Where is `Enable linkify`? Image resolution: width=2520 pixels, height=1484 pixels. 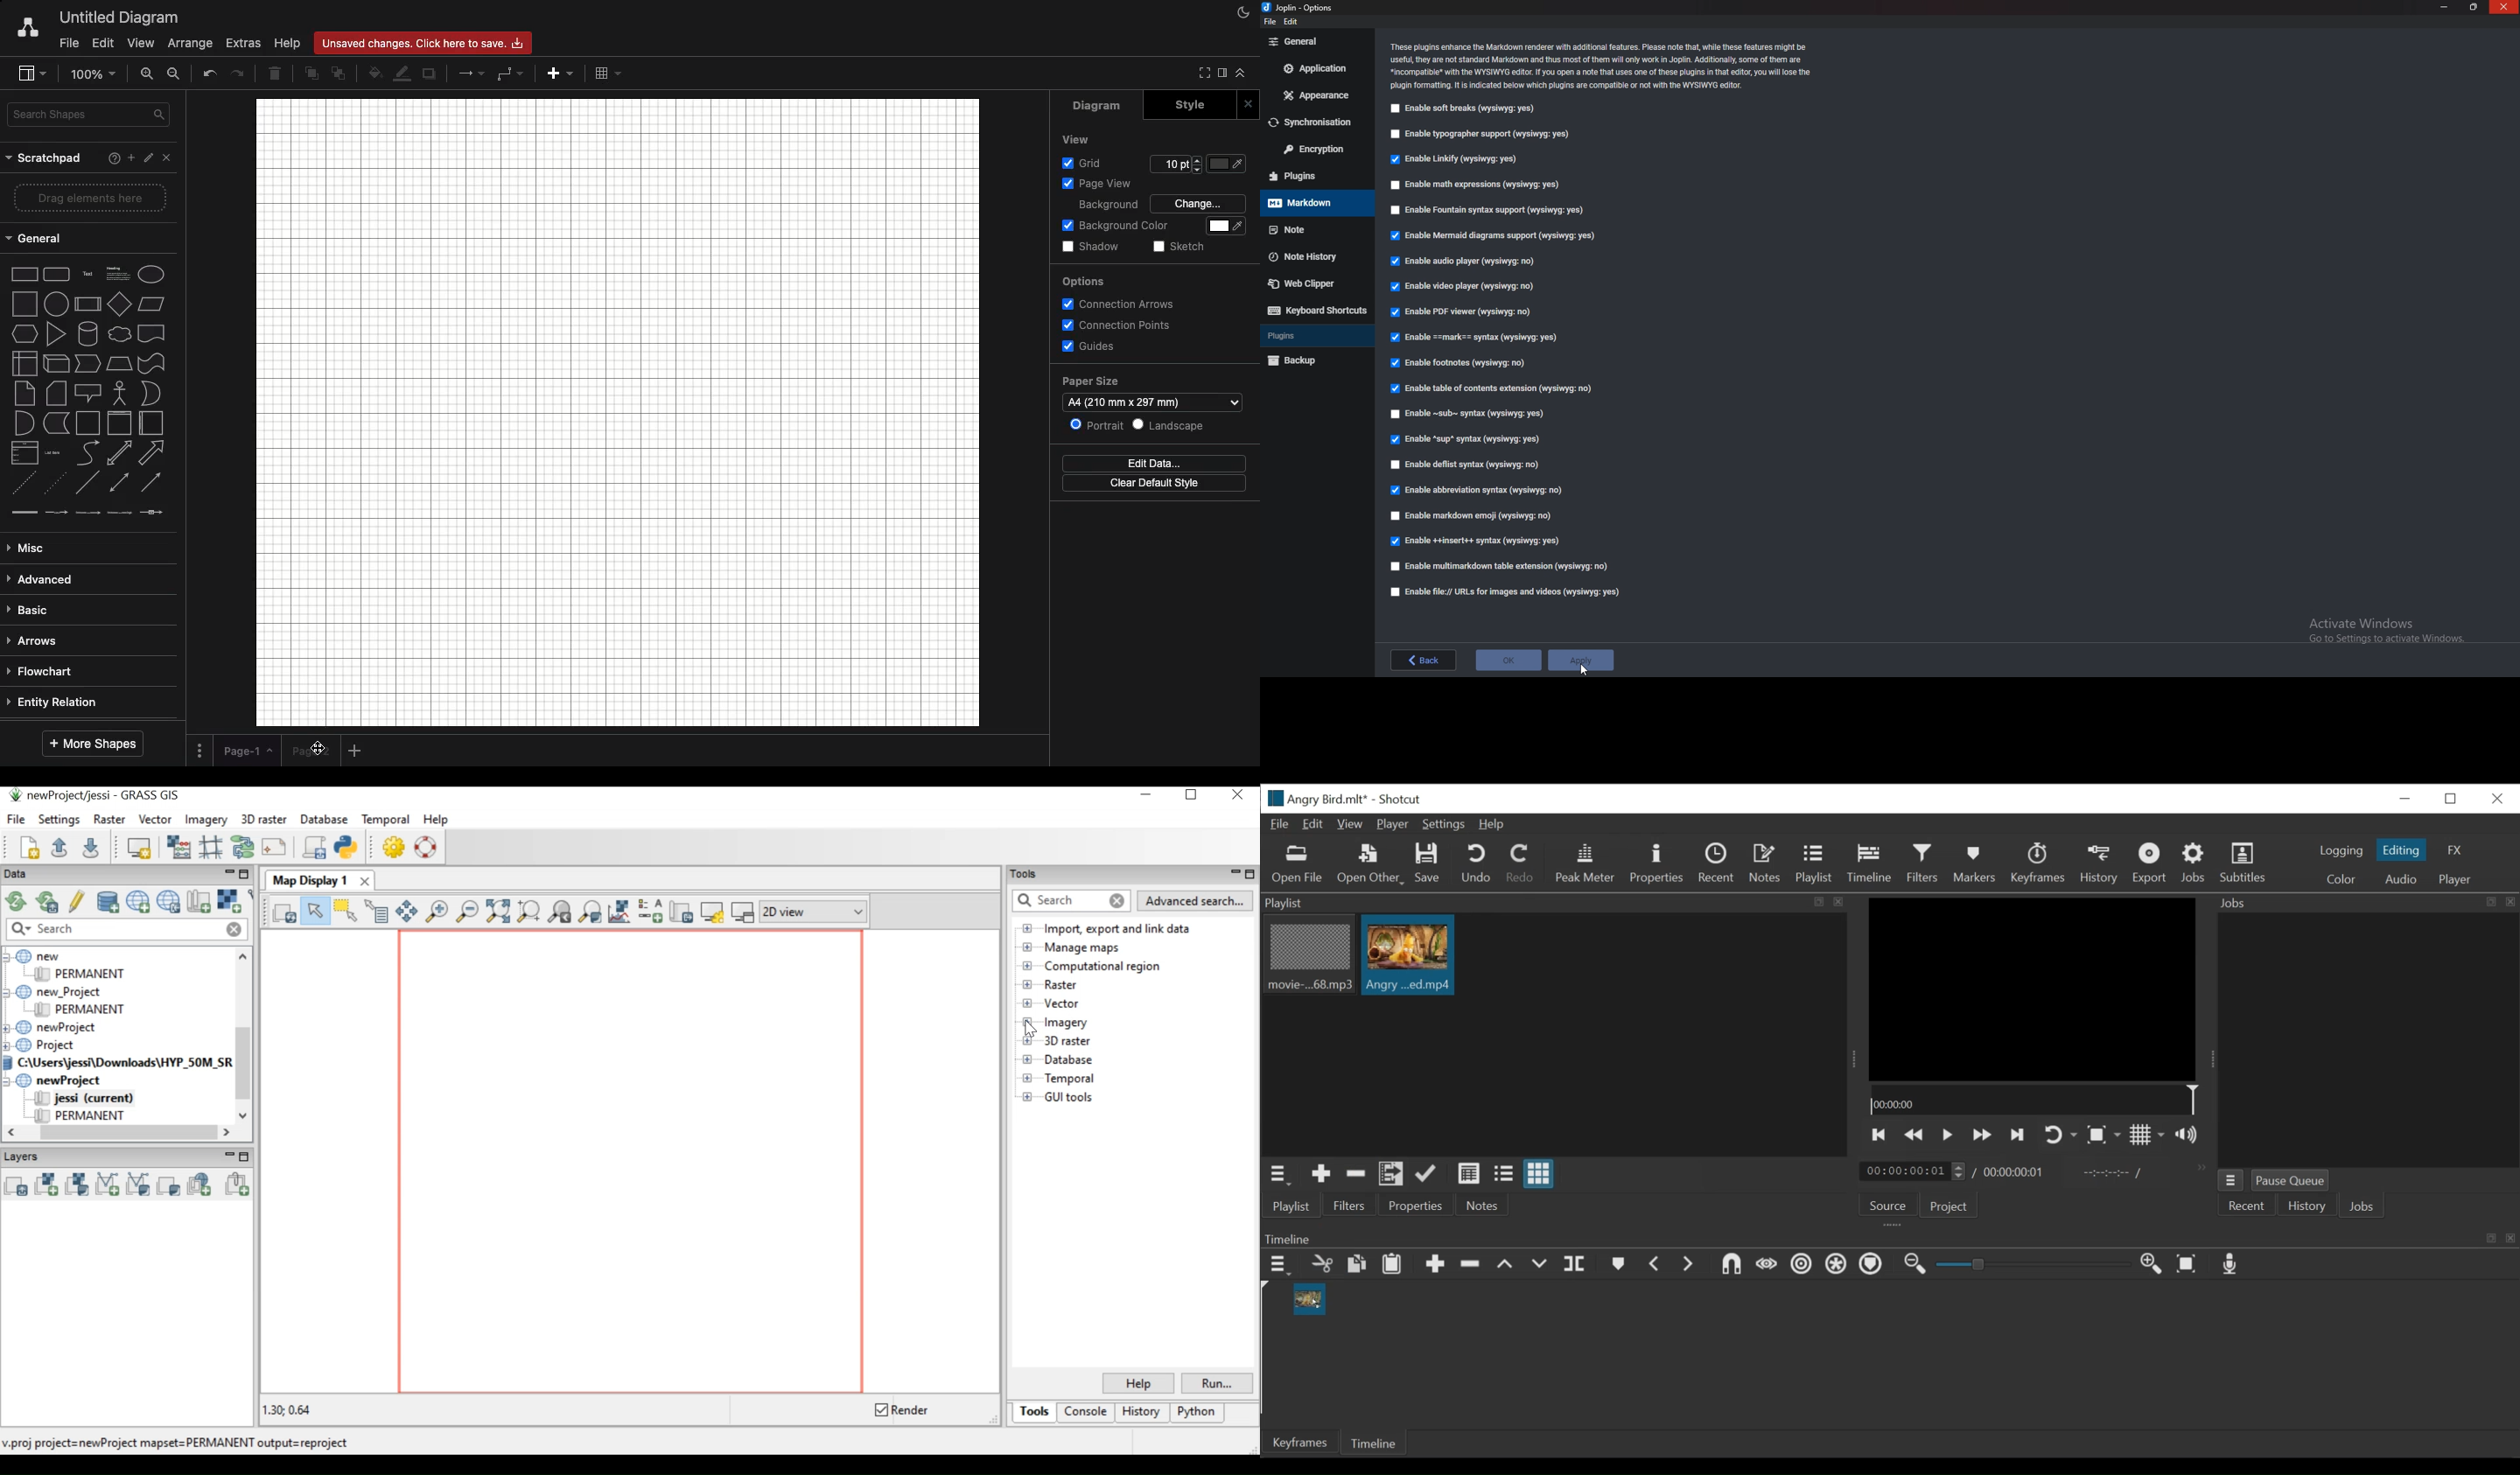 Enable linkify is located at coordinates (1457, 158).